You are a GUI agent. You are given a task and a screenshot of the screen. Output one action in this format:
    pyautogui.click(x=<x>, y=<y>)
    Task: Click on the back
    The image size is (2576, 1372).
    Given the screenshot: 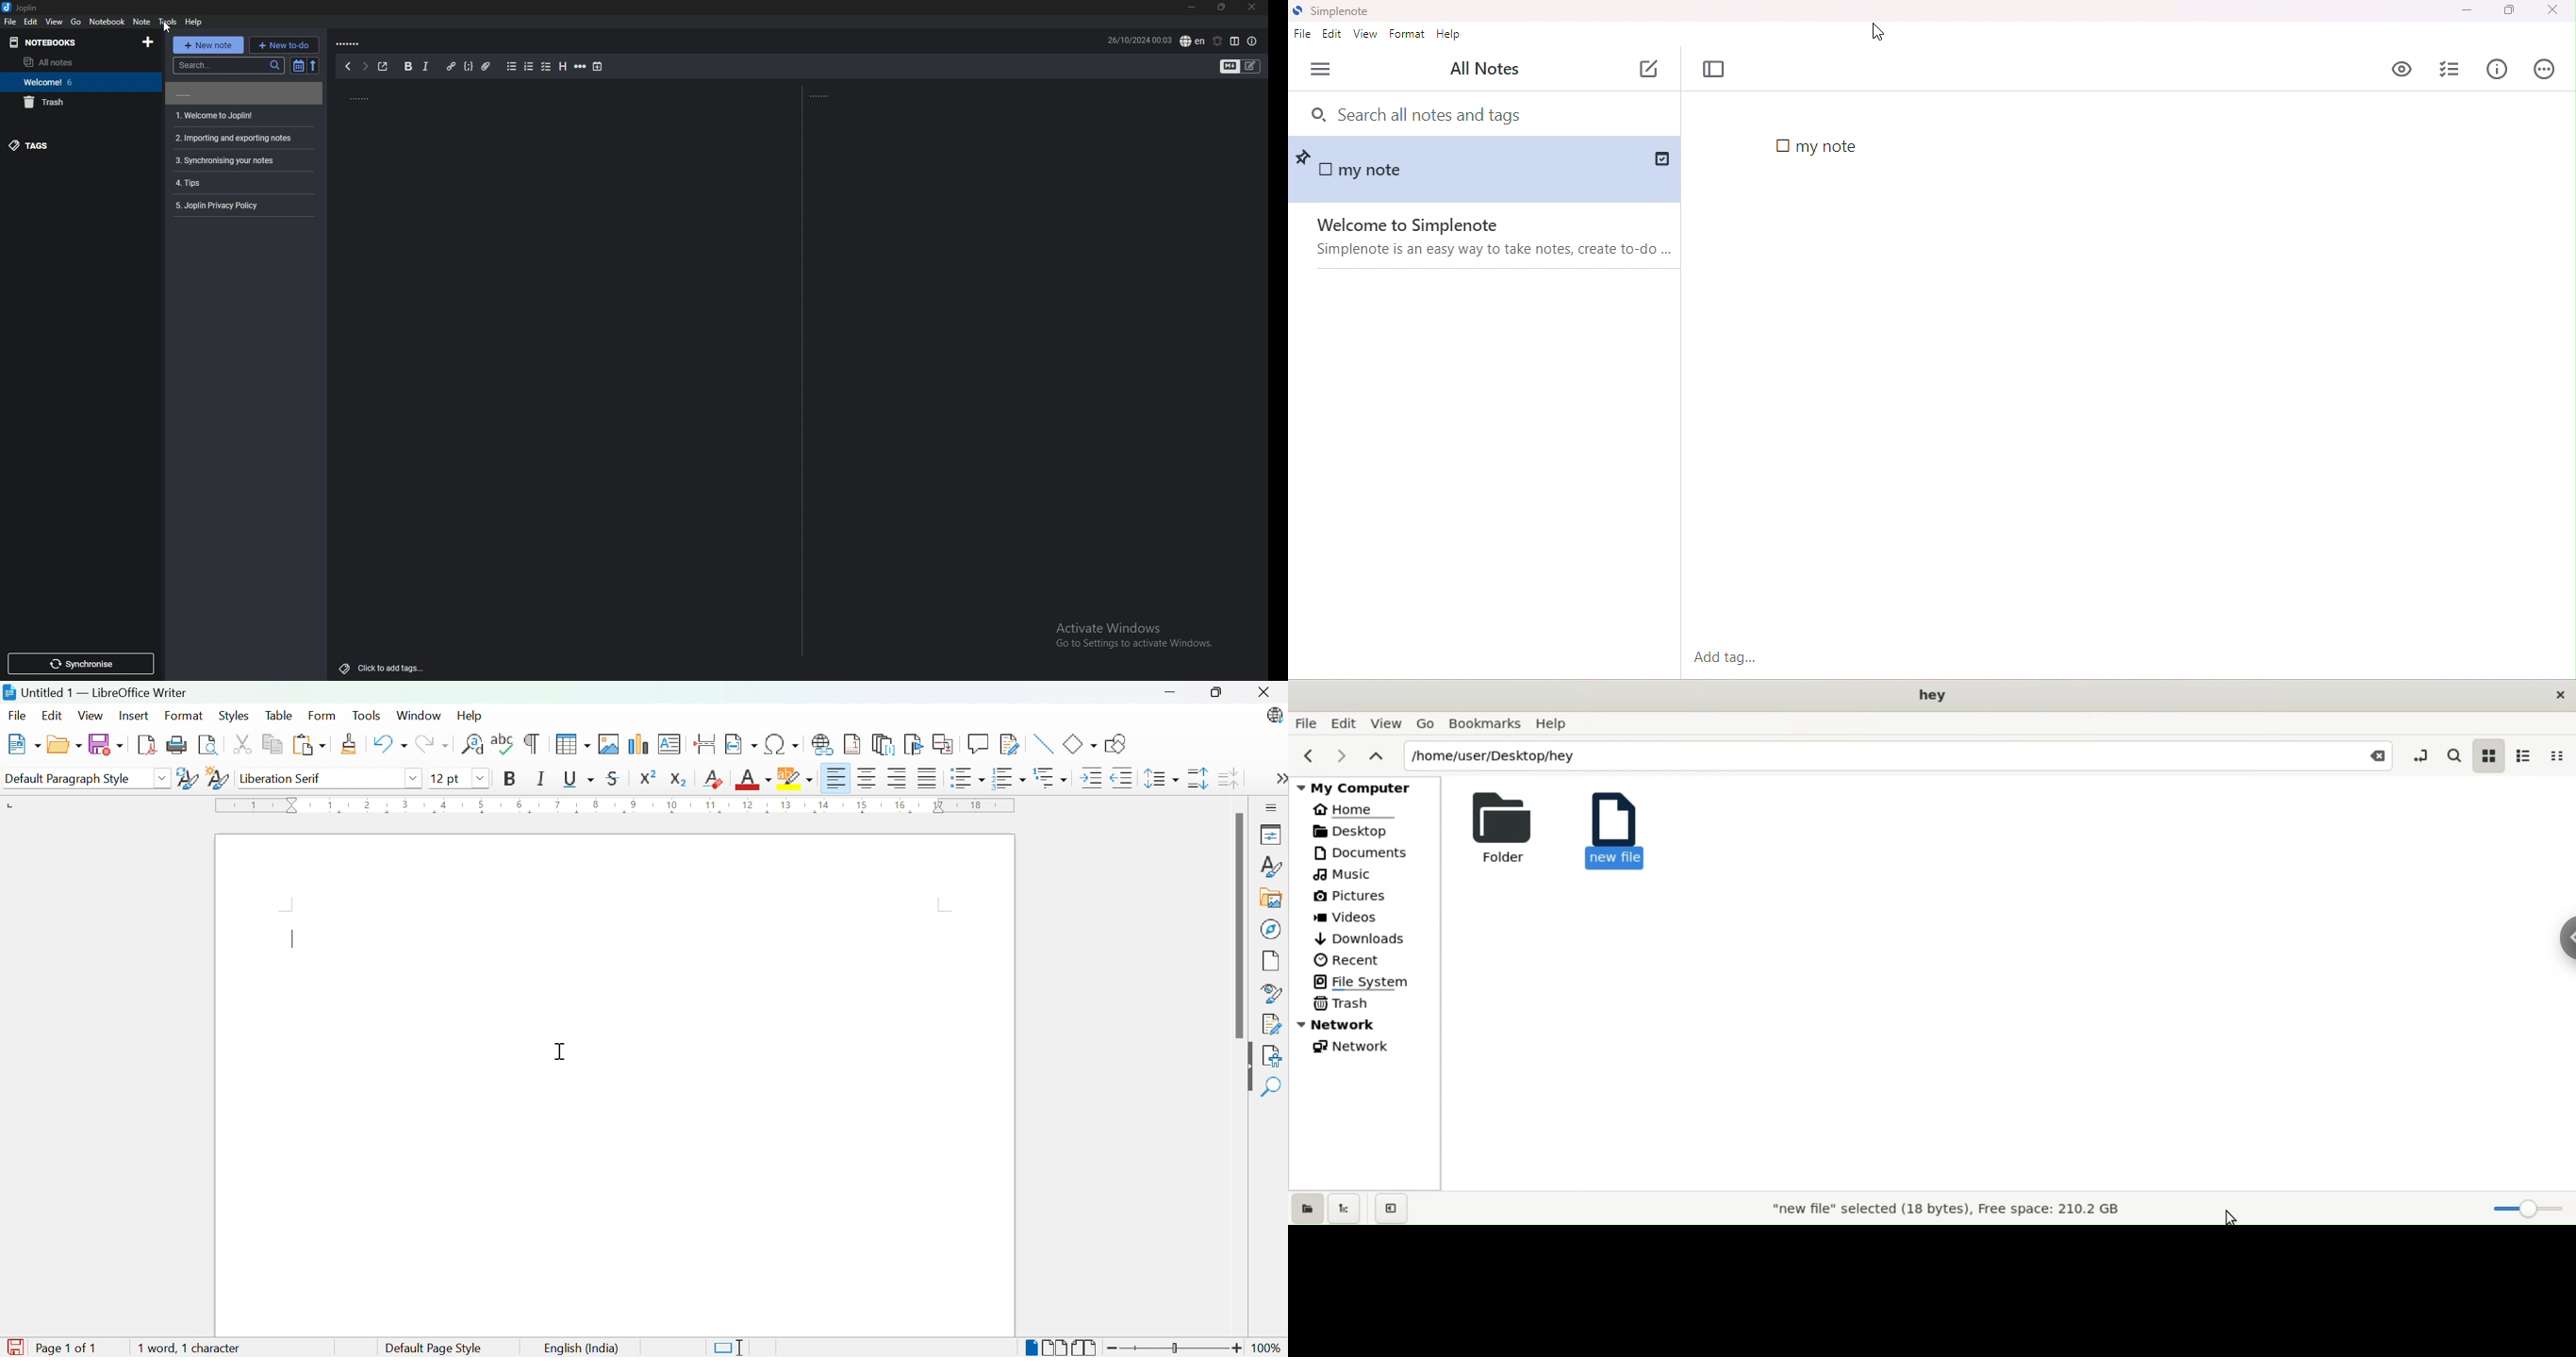 What is the action you would take?
    pyautogui.click(x=347, y=66)
    